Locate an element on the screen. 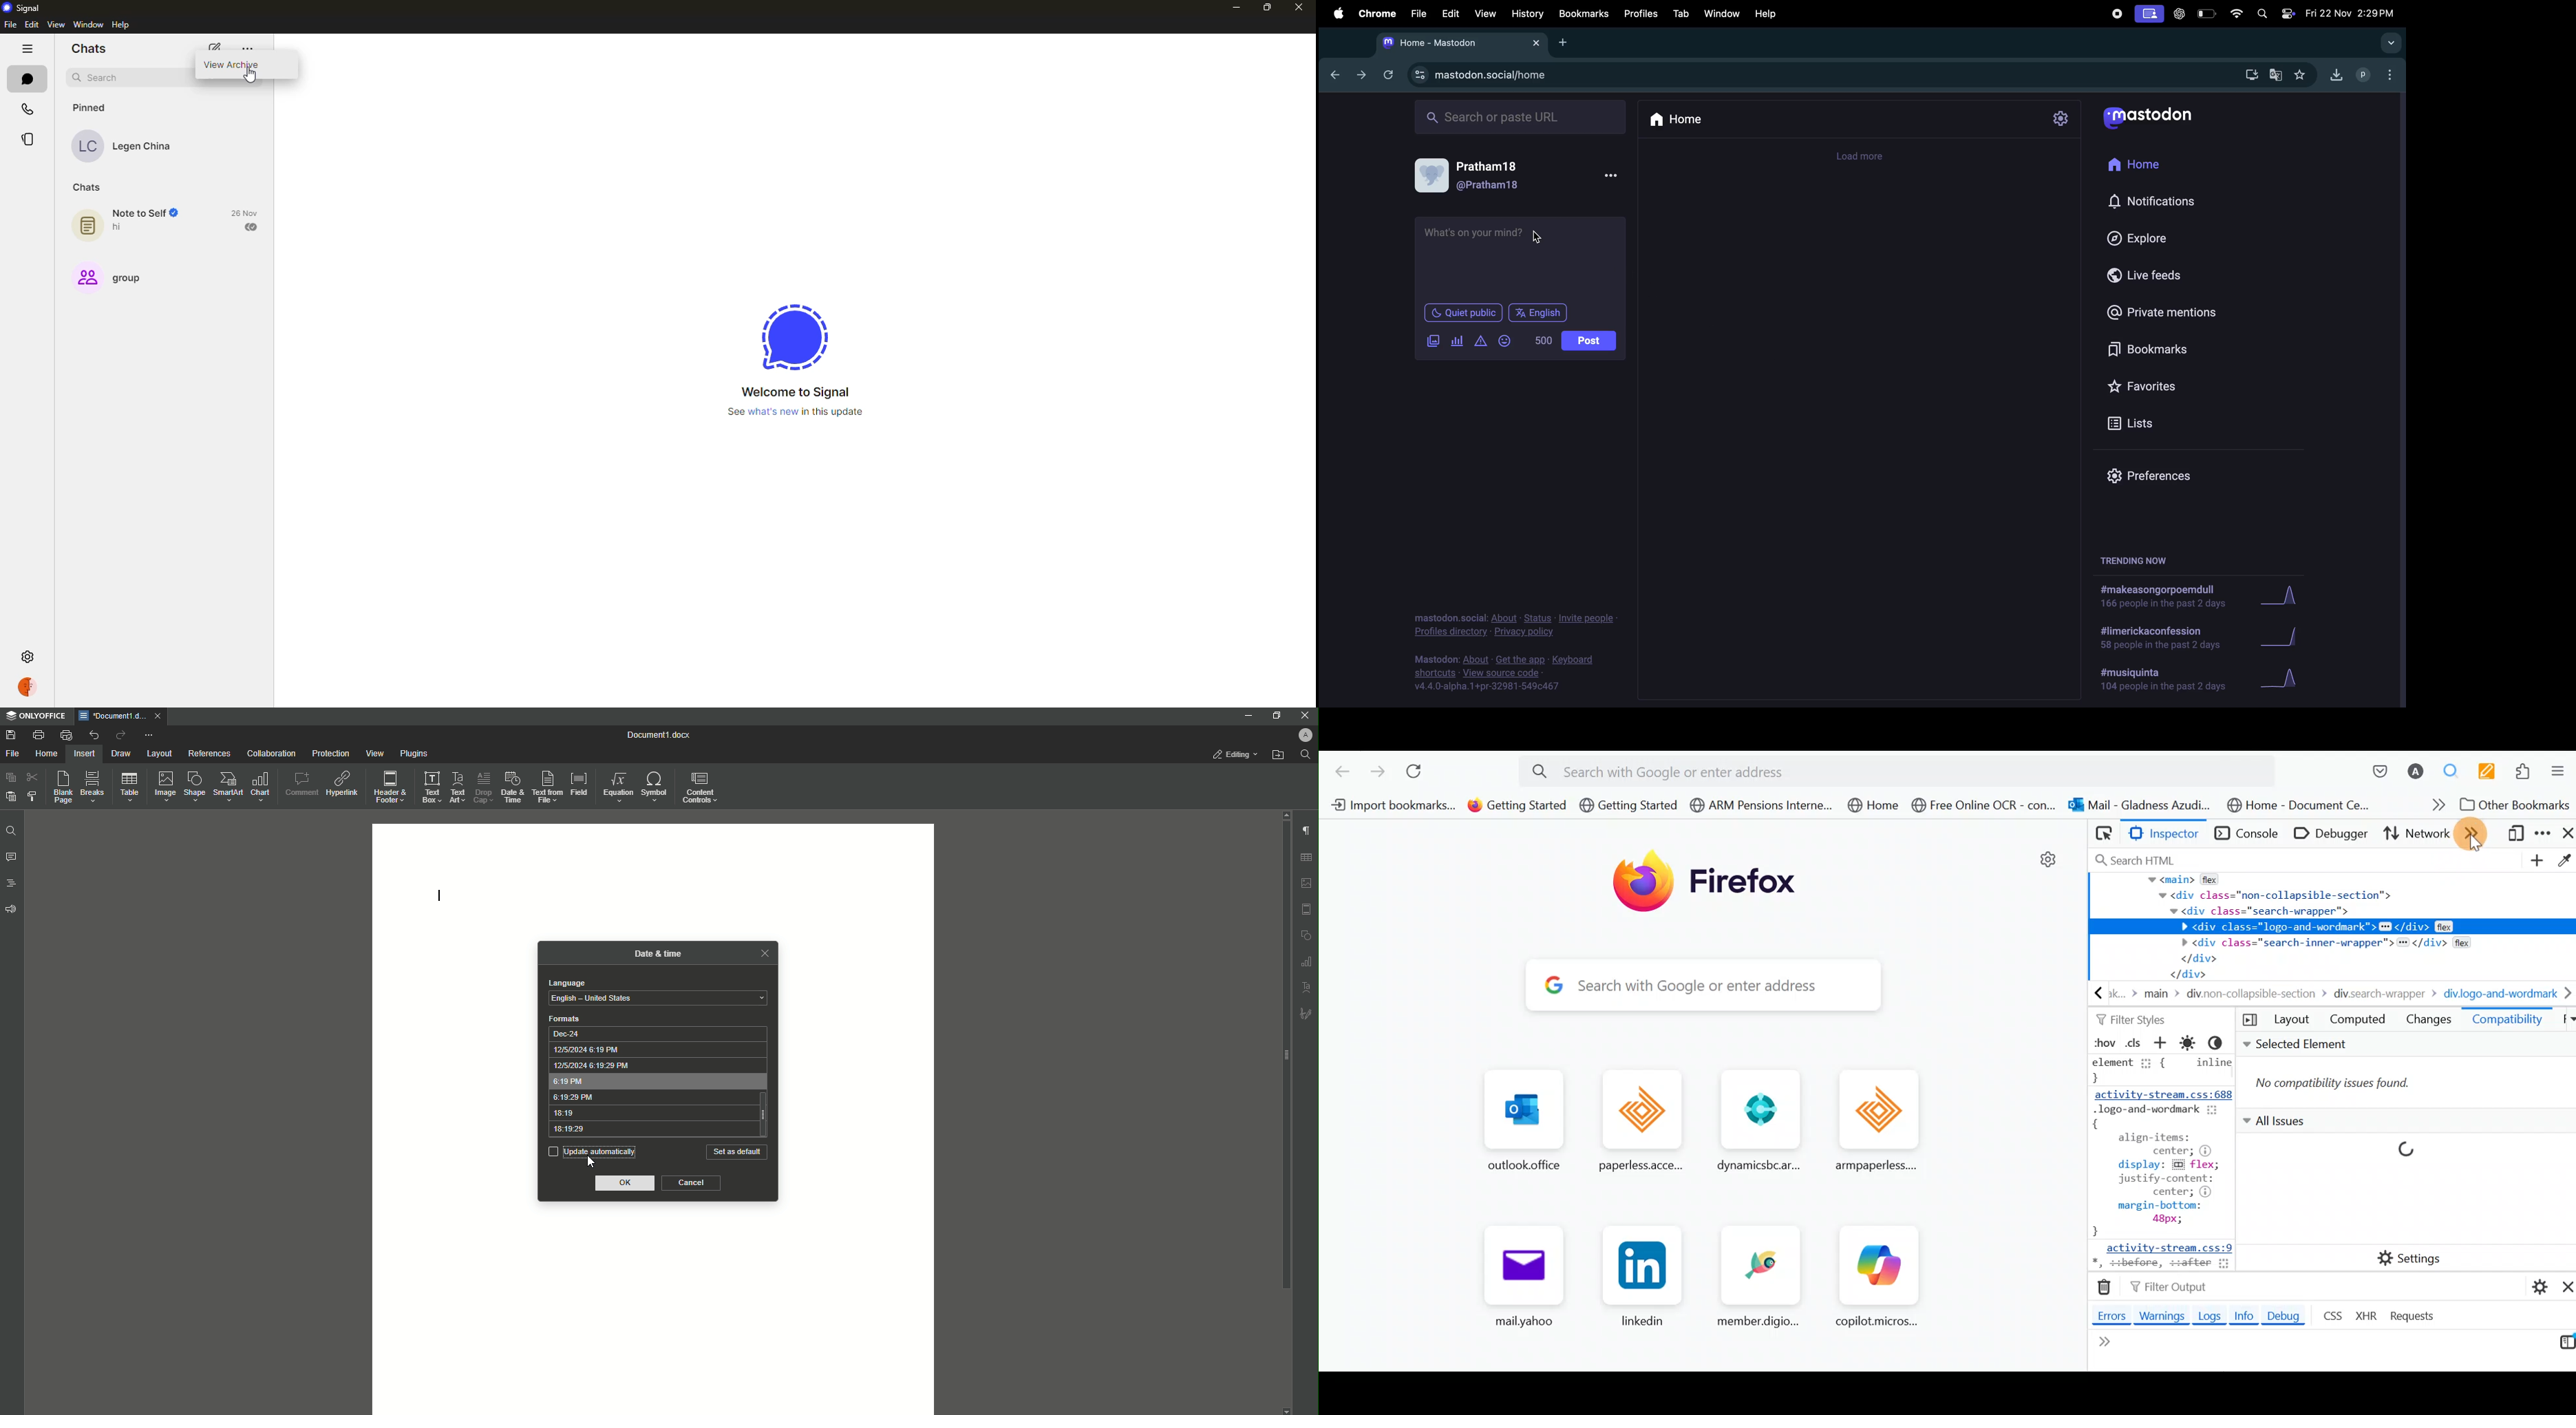  language is located at coordinates (566, 983).